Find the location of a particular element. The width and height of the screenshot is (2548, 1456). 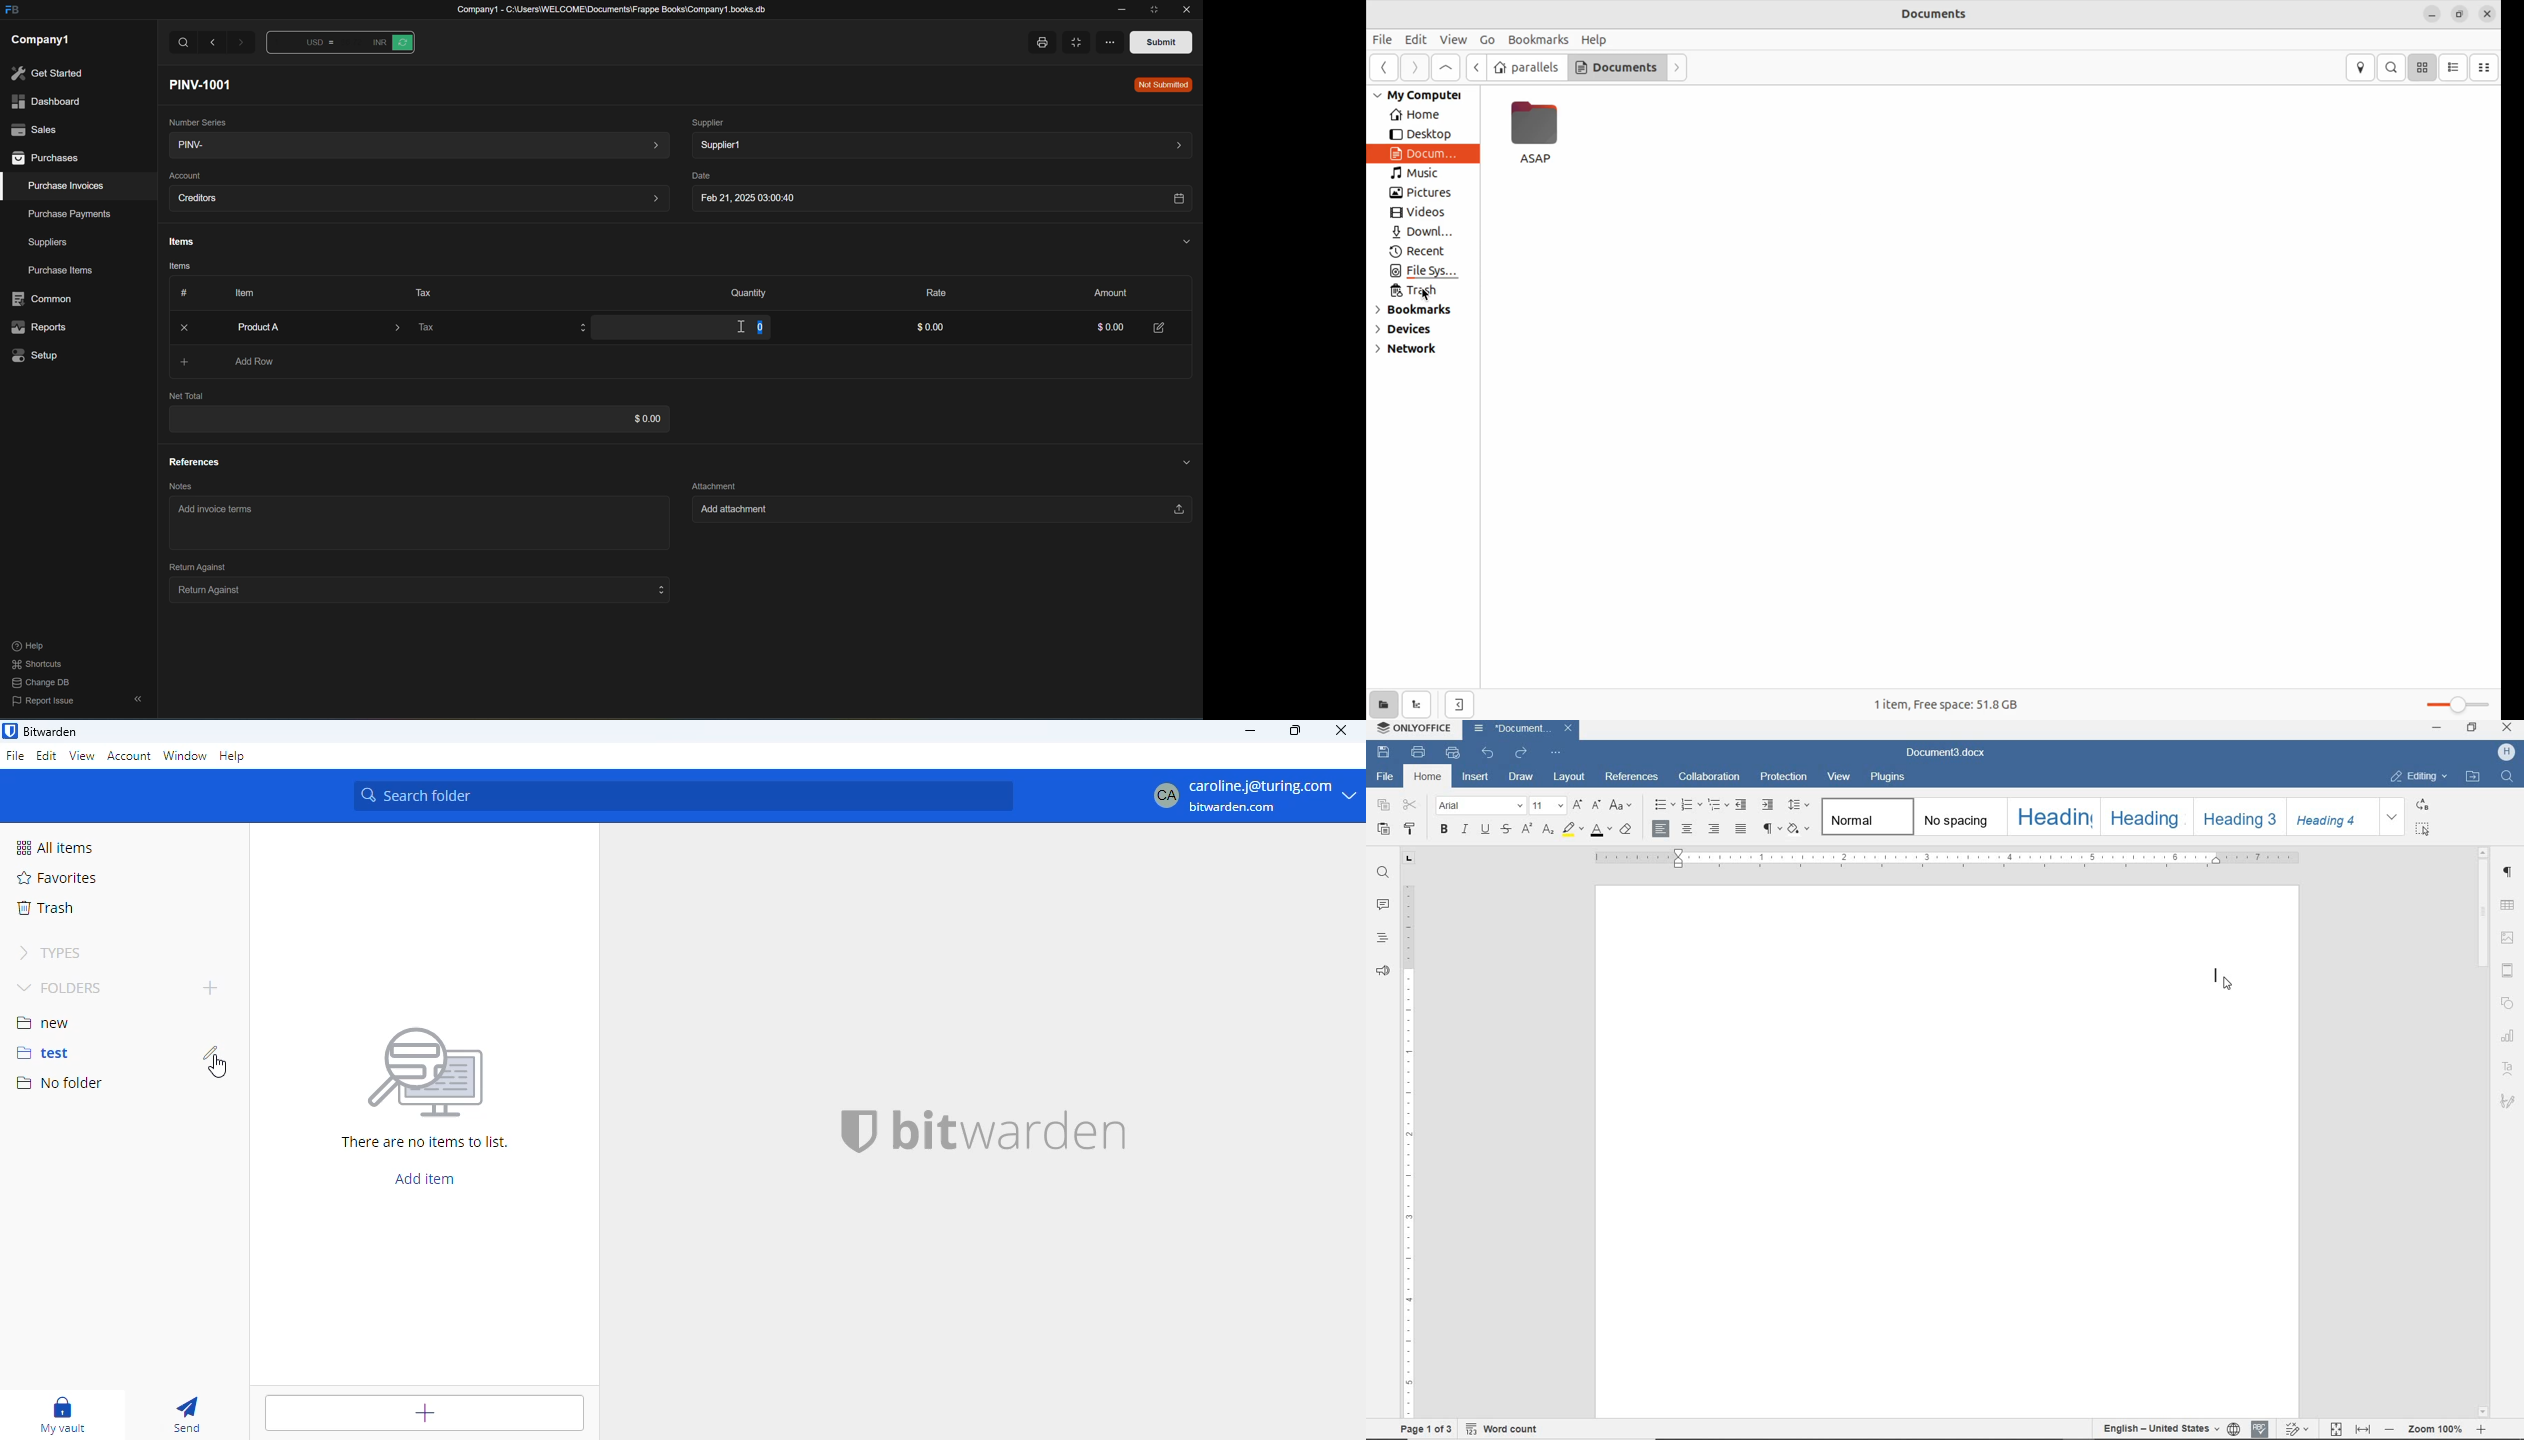

TABLE is located at coordinates (2509, 904).